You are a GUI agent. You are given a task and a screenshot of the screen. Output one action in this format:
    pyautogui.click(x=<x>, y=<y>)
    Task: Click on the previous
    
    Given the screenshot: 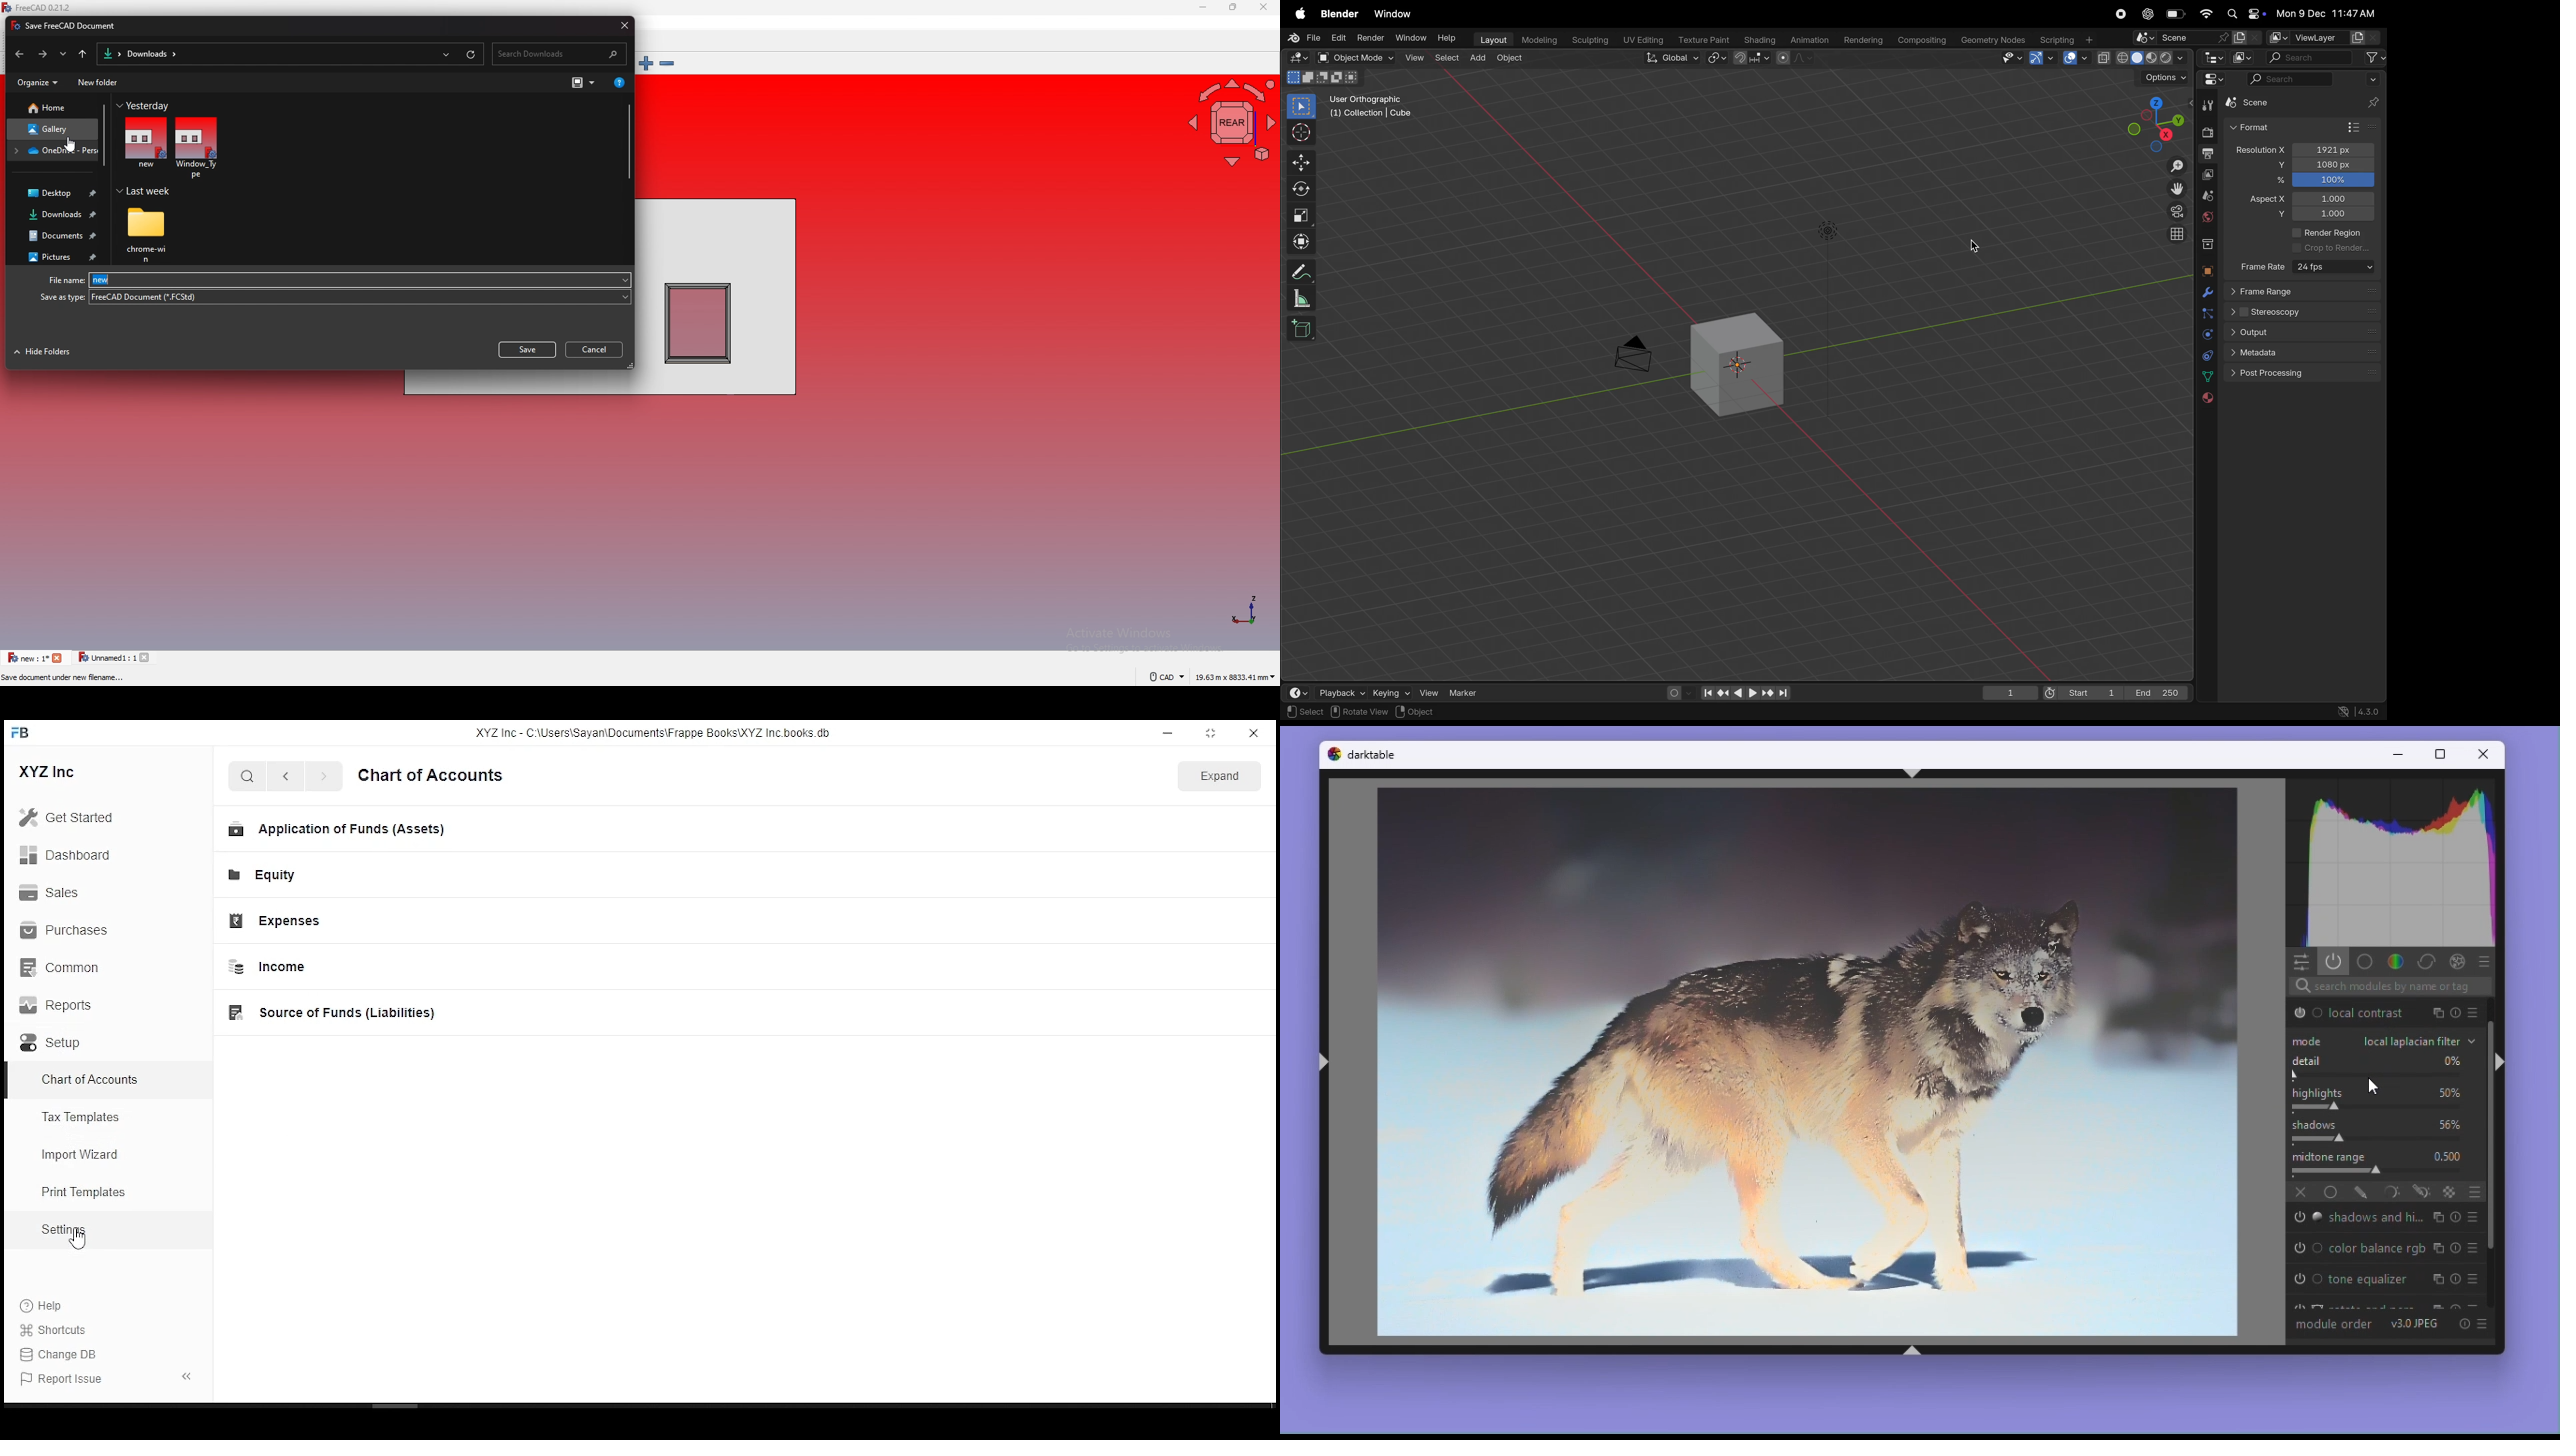 What is the action you would take?
    pyautogui.click(x=283, y=777)
    